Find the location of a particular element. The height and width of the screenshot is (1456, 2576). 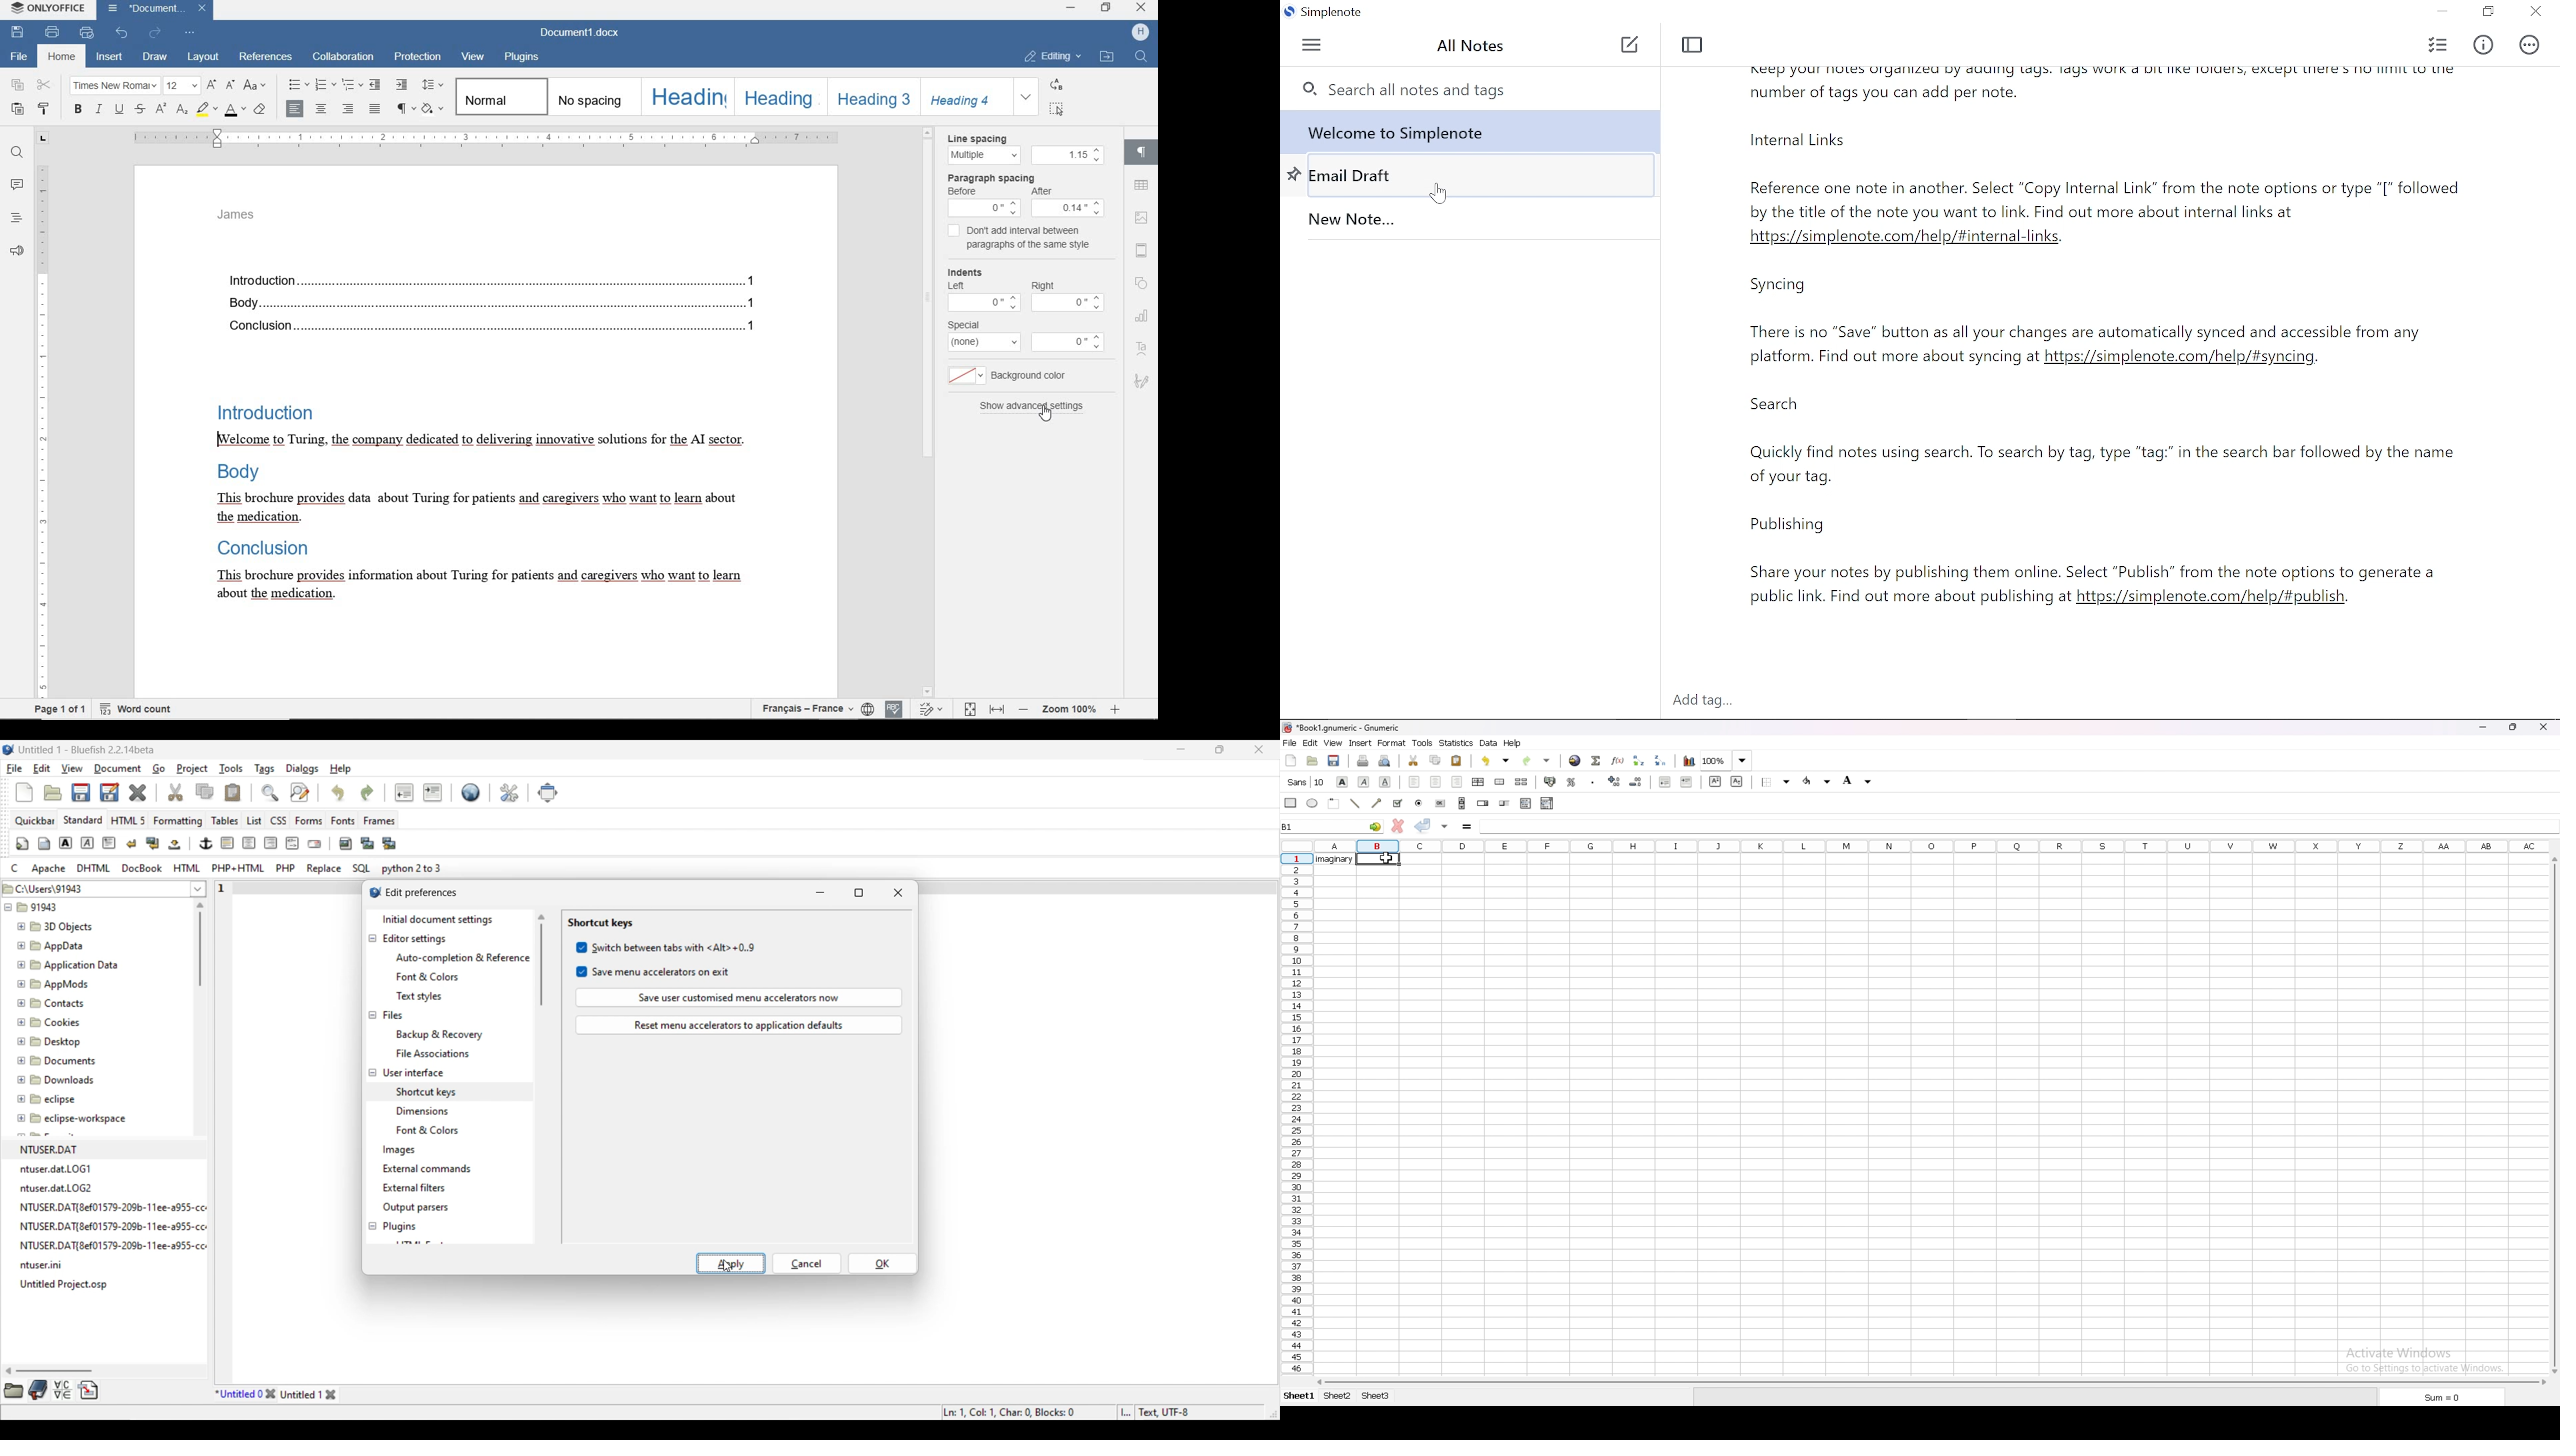

scrollbar is located at coordinates (1118, 410).